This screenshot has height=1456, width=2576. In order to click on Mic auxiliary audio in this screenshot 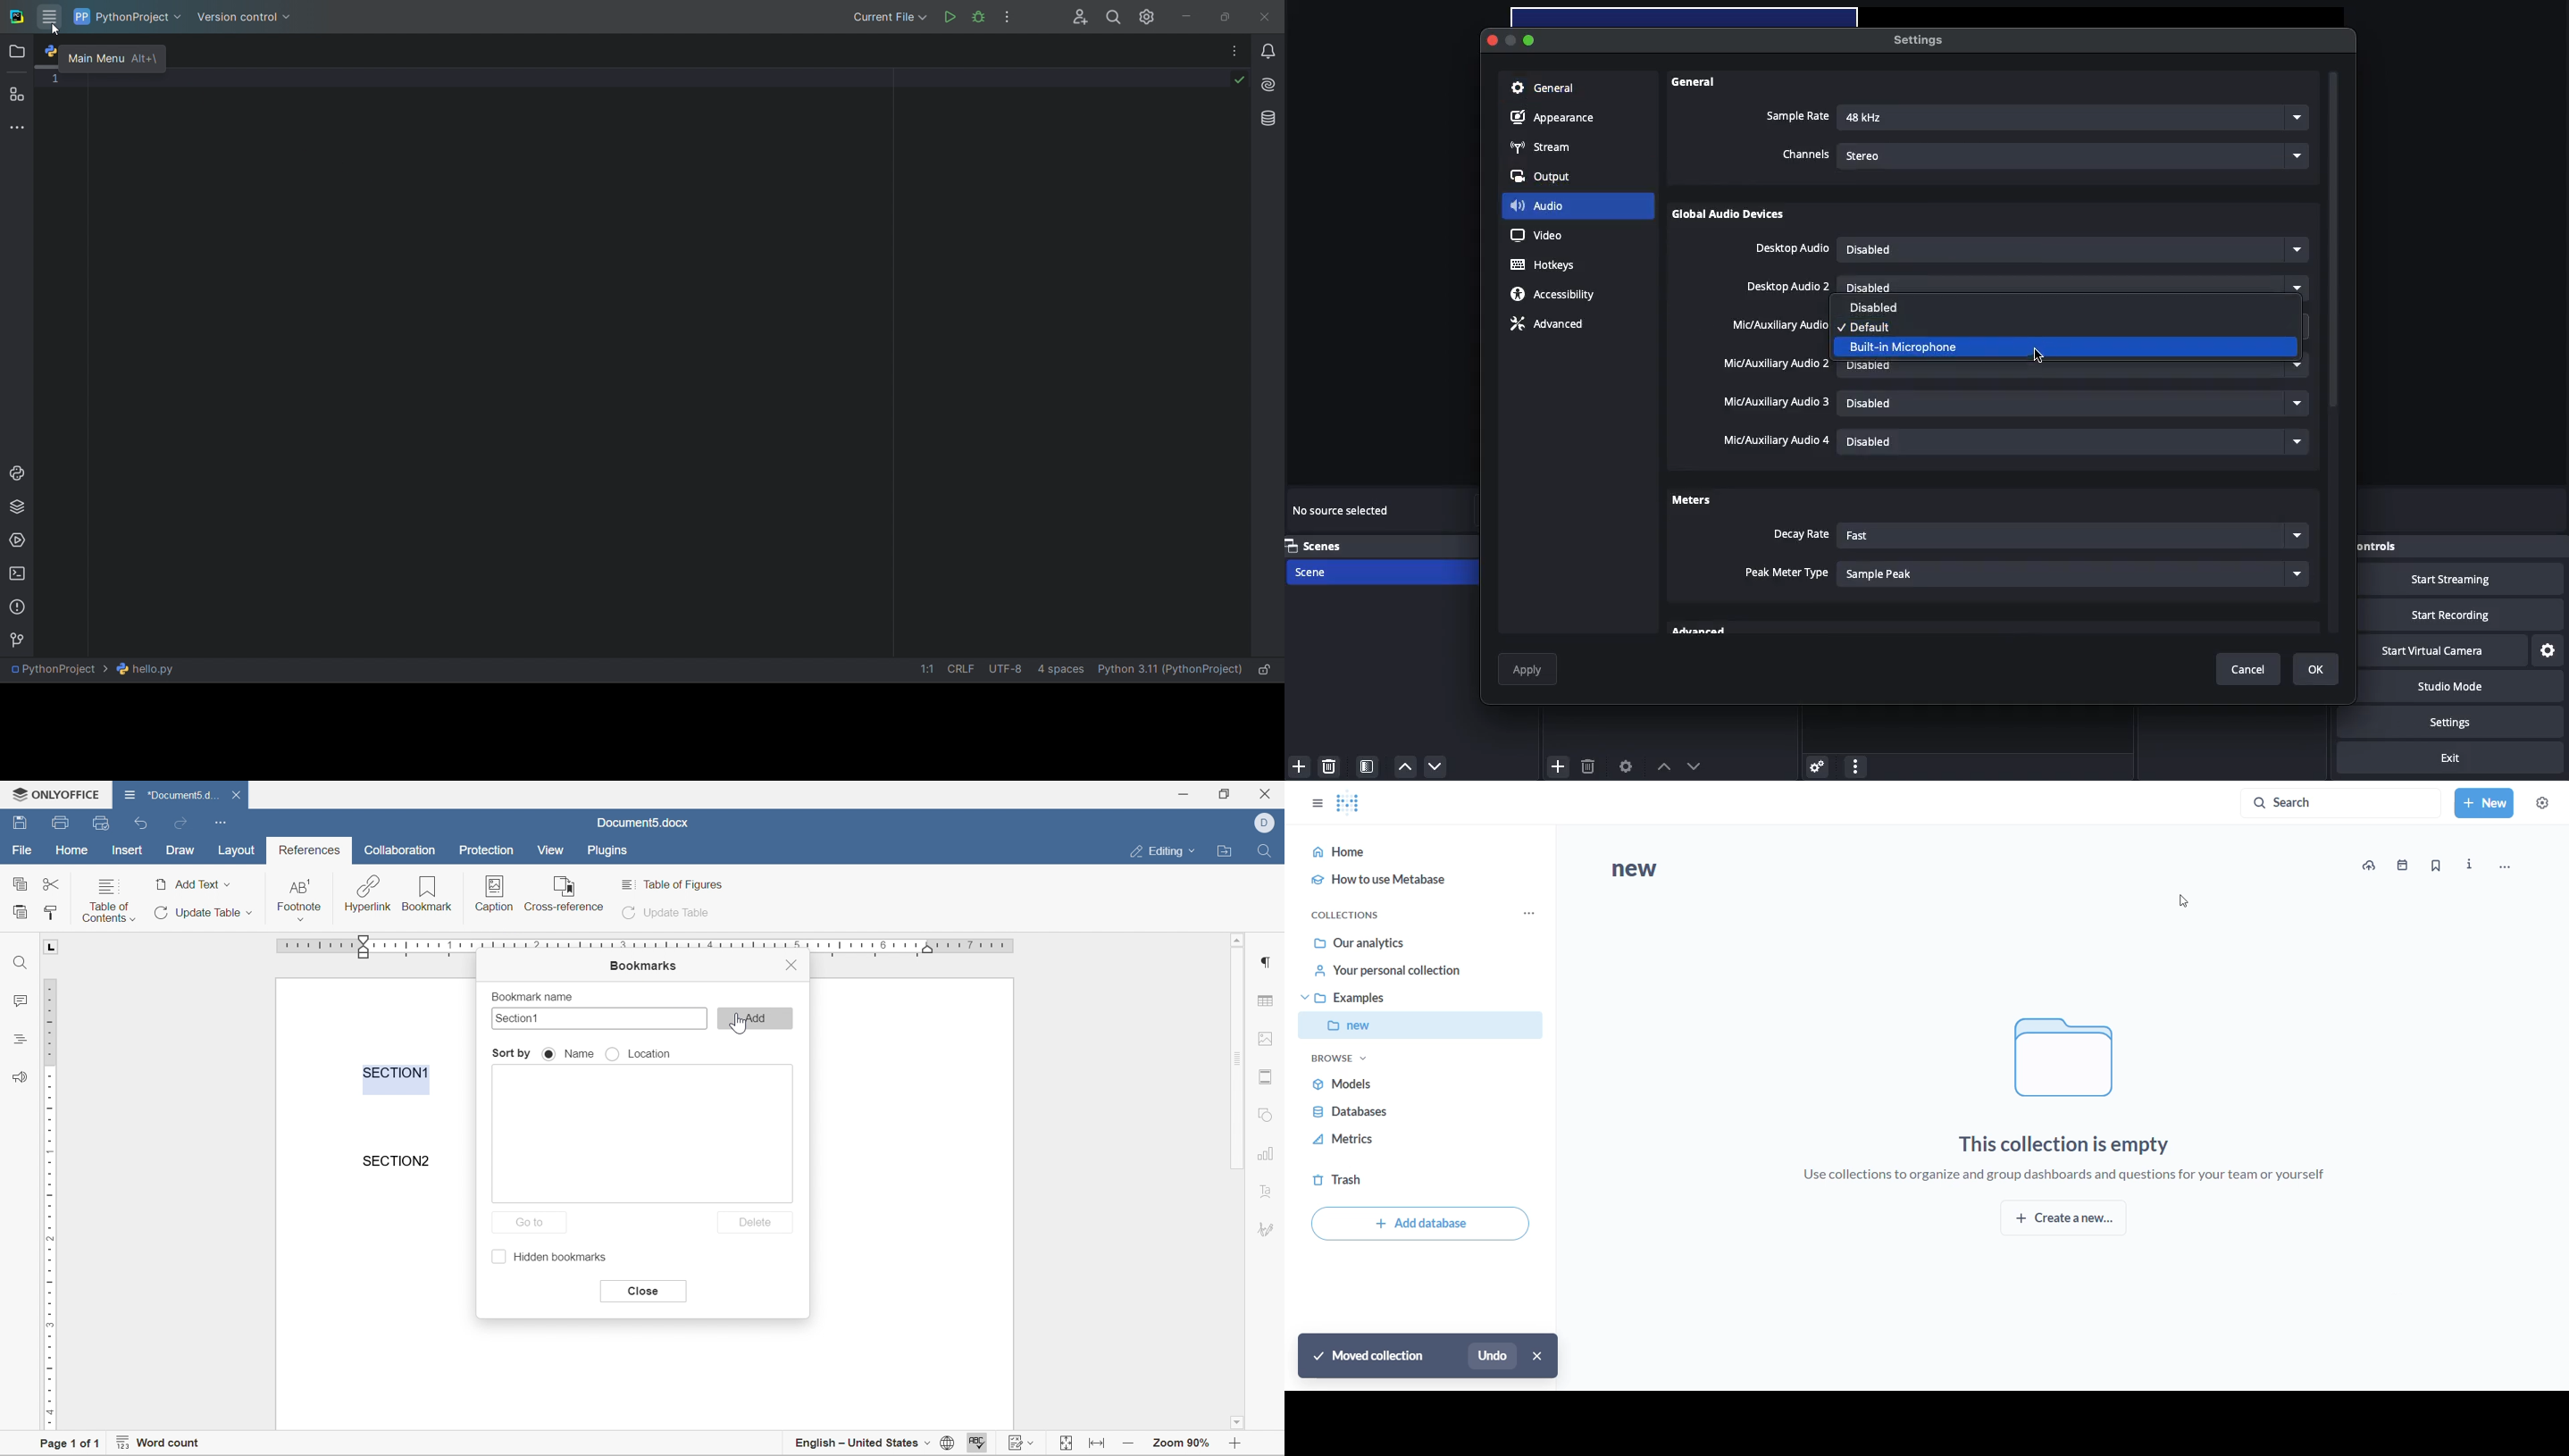, I will do `click(1779, 326)`.